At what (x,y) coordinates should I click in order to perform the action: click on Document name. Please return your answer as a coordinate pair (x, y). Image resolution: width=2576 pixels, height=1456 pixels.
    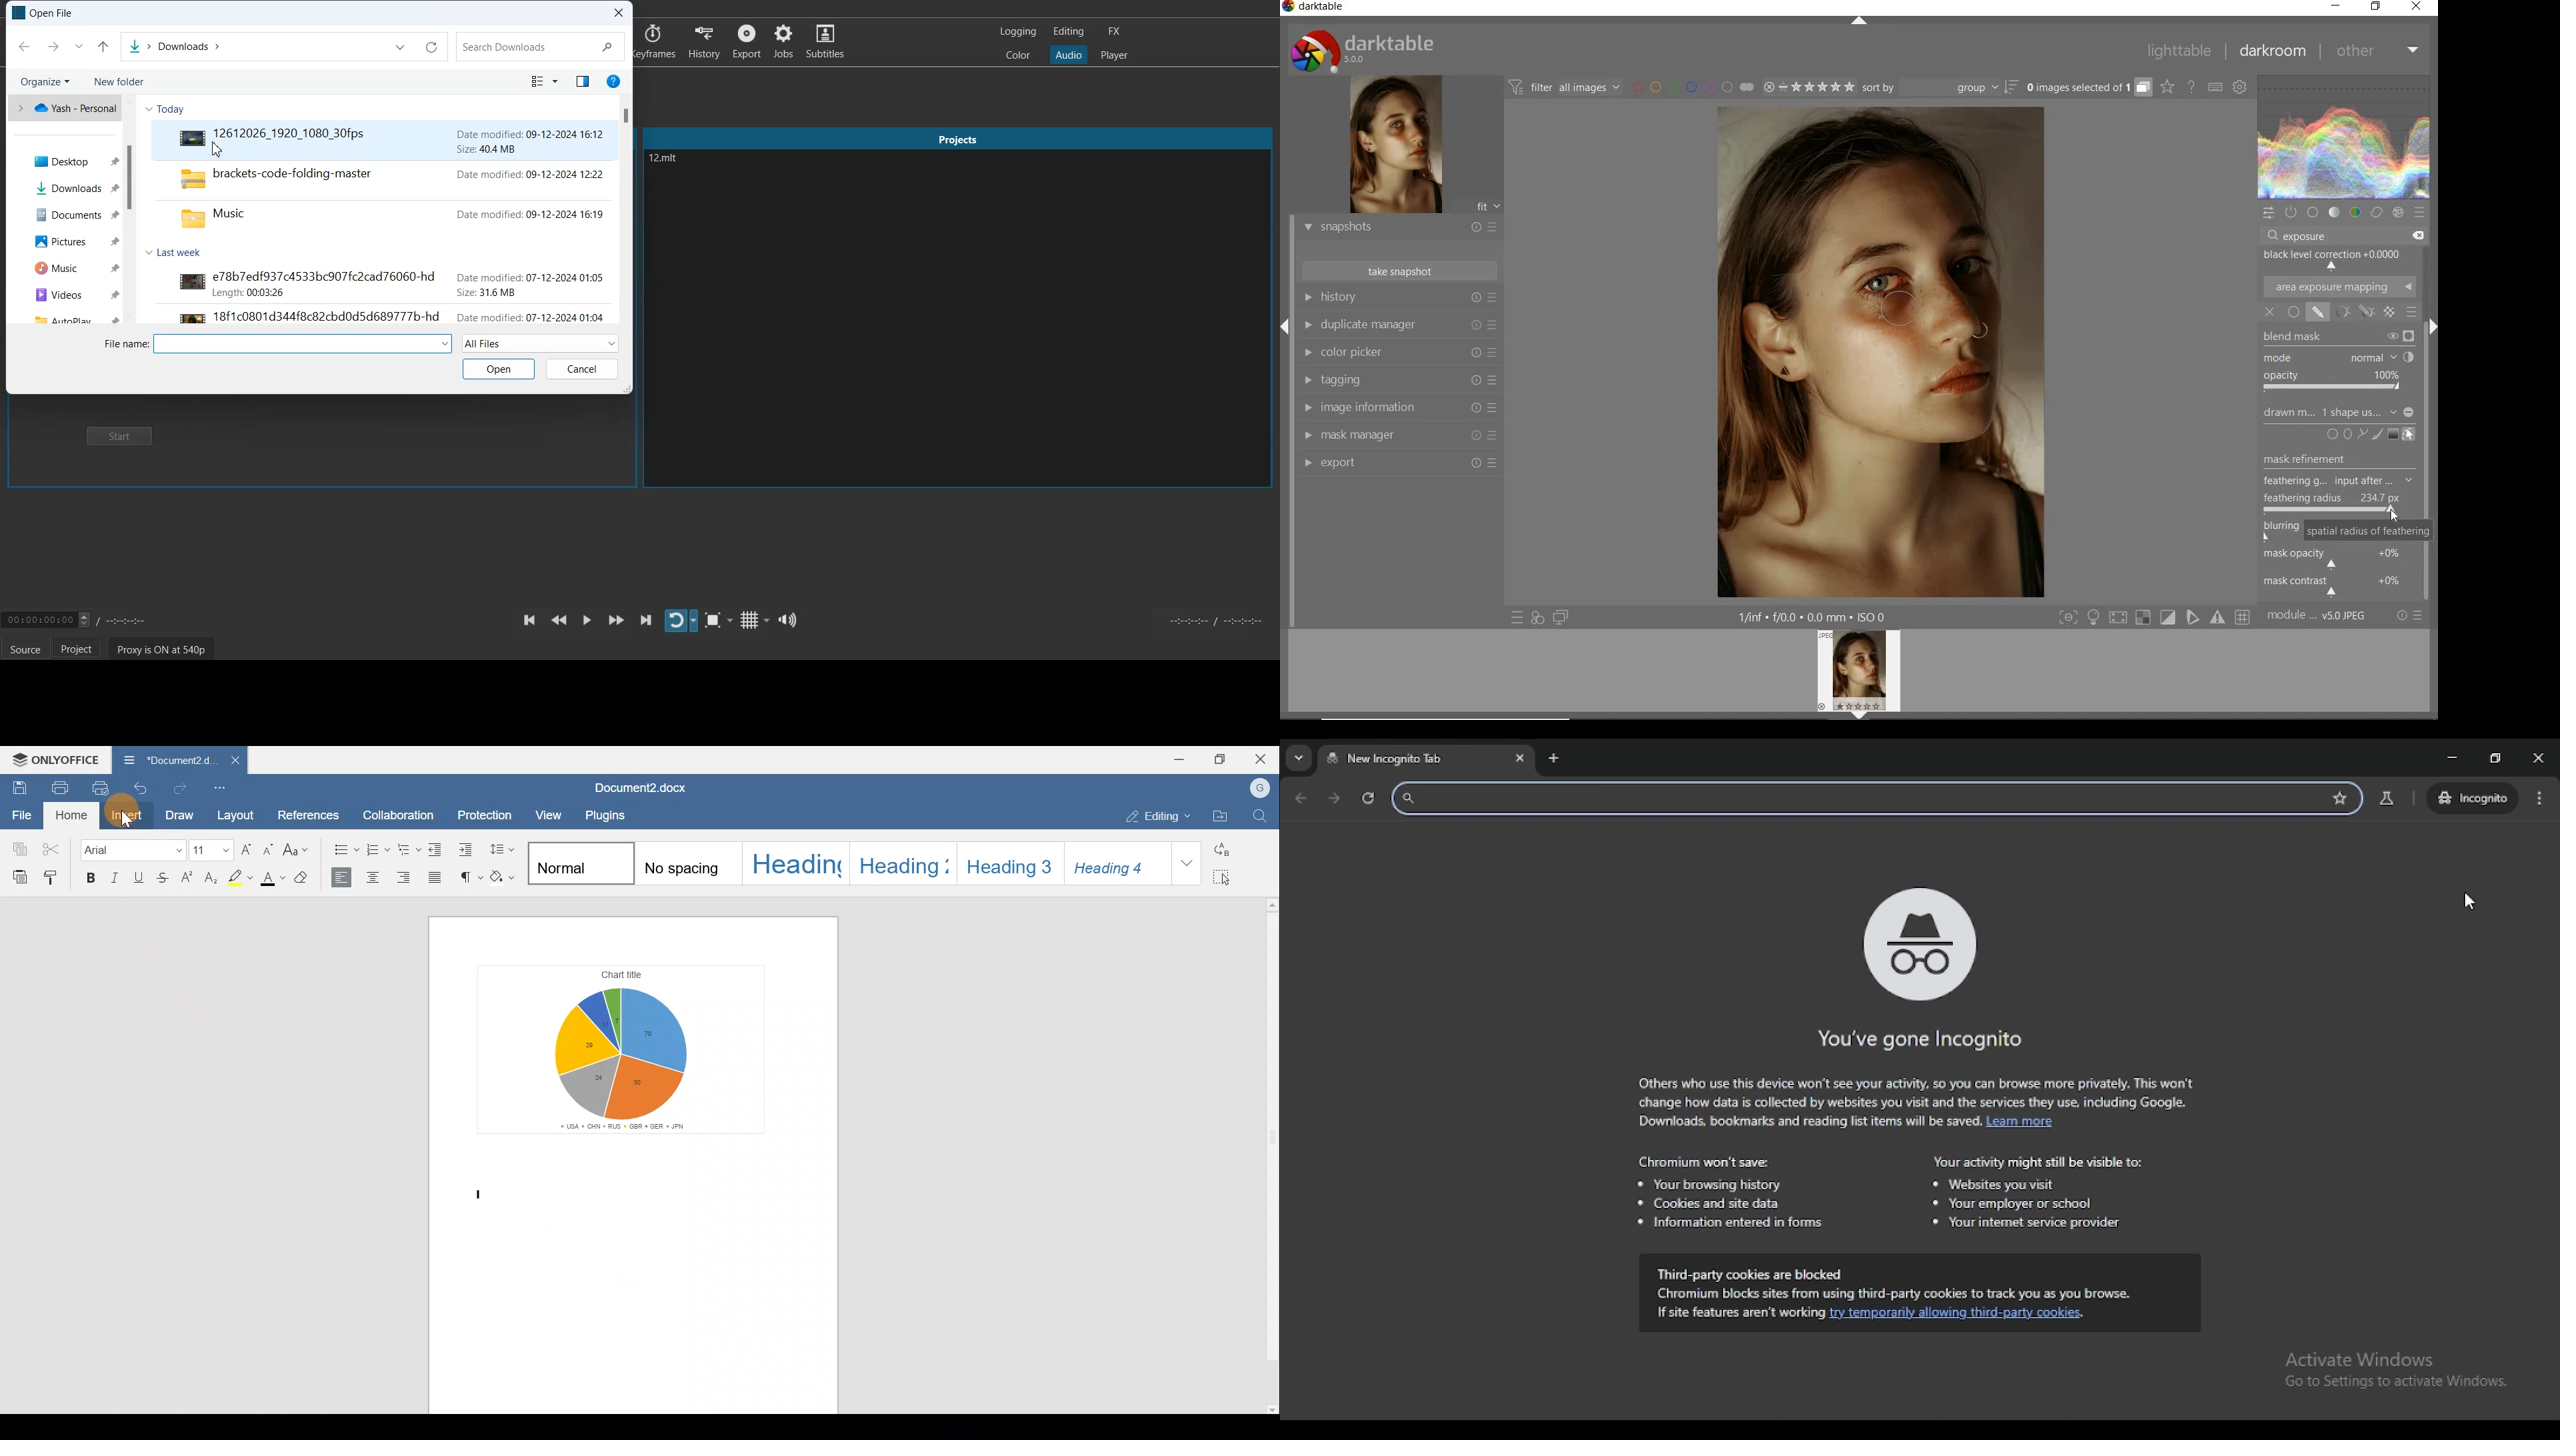
    Looking at the image, I should click on (161, 760).